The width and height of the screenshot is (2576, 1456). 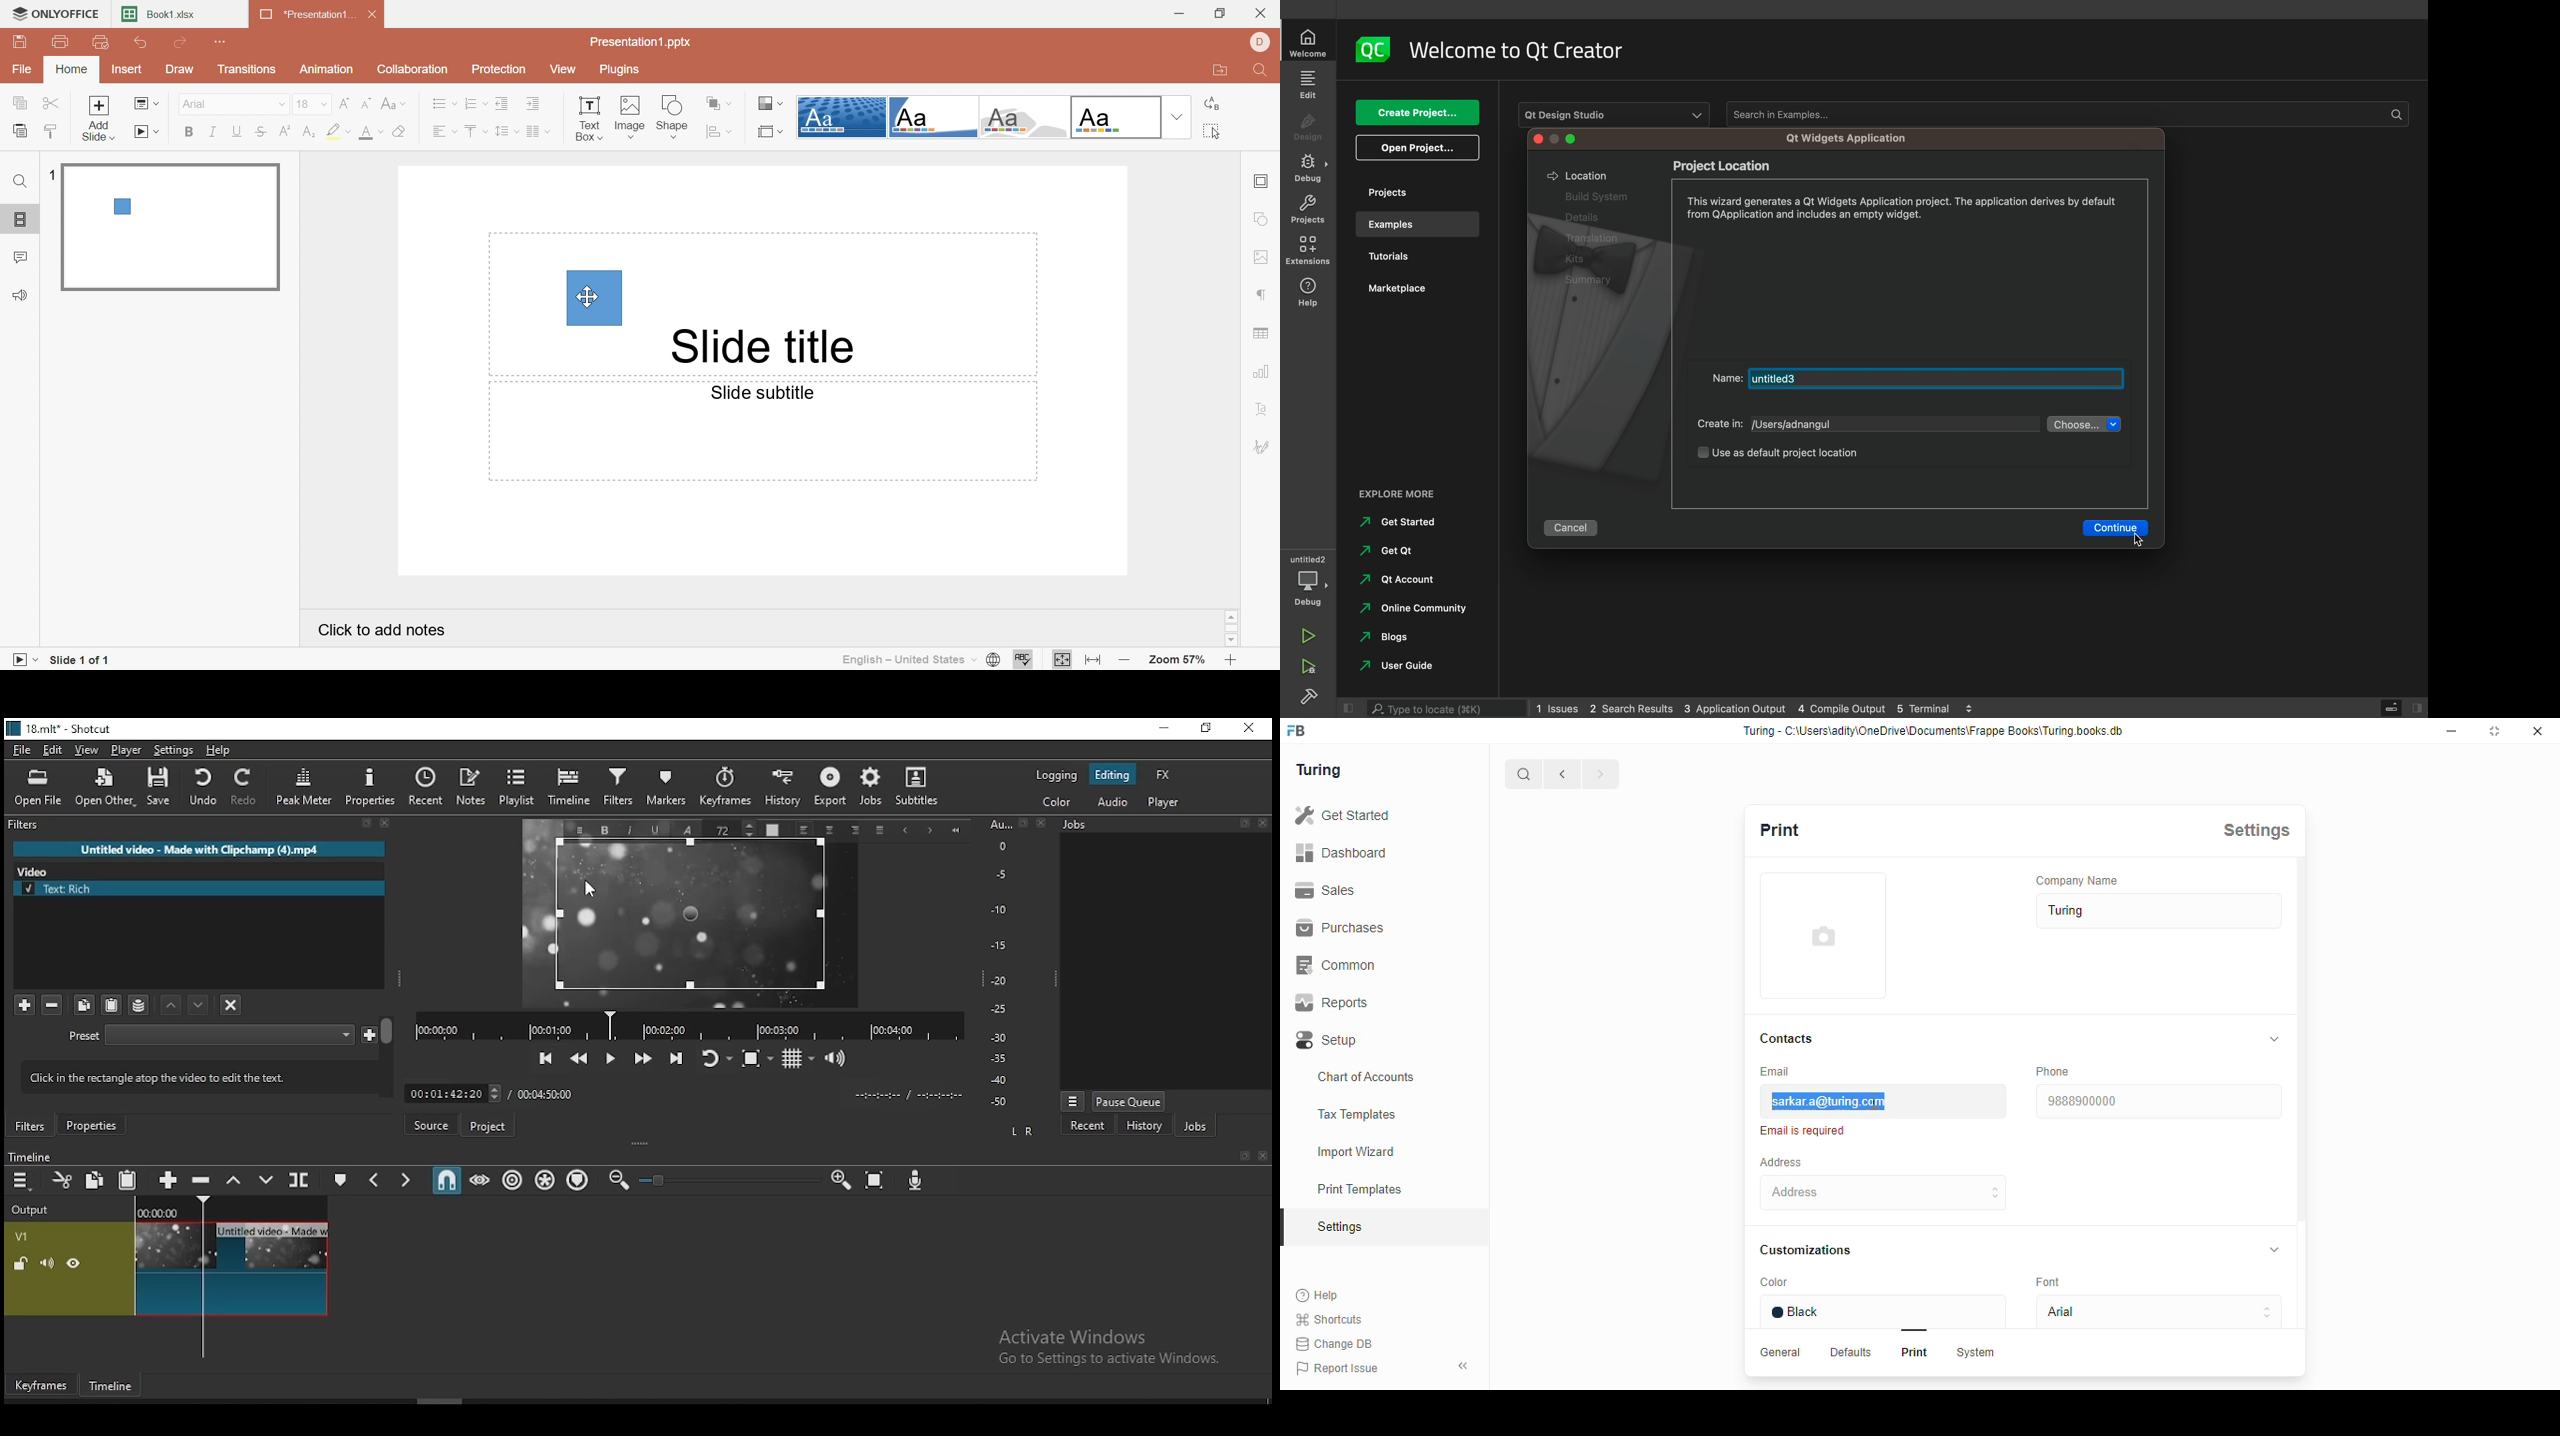 I want to click on Decrement font size, so click(x=366, y=104).